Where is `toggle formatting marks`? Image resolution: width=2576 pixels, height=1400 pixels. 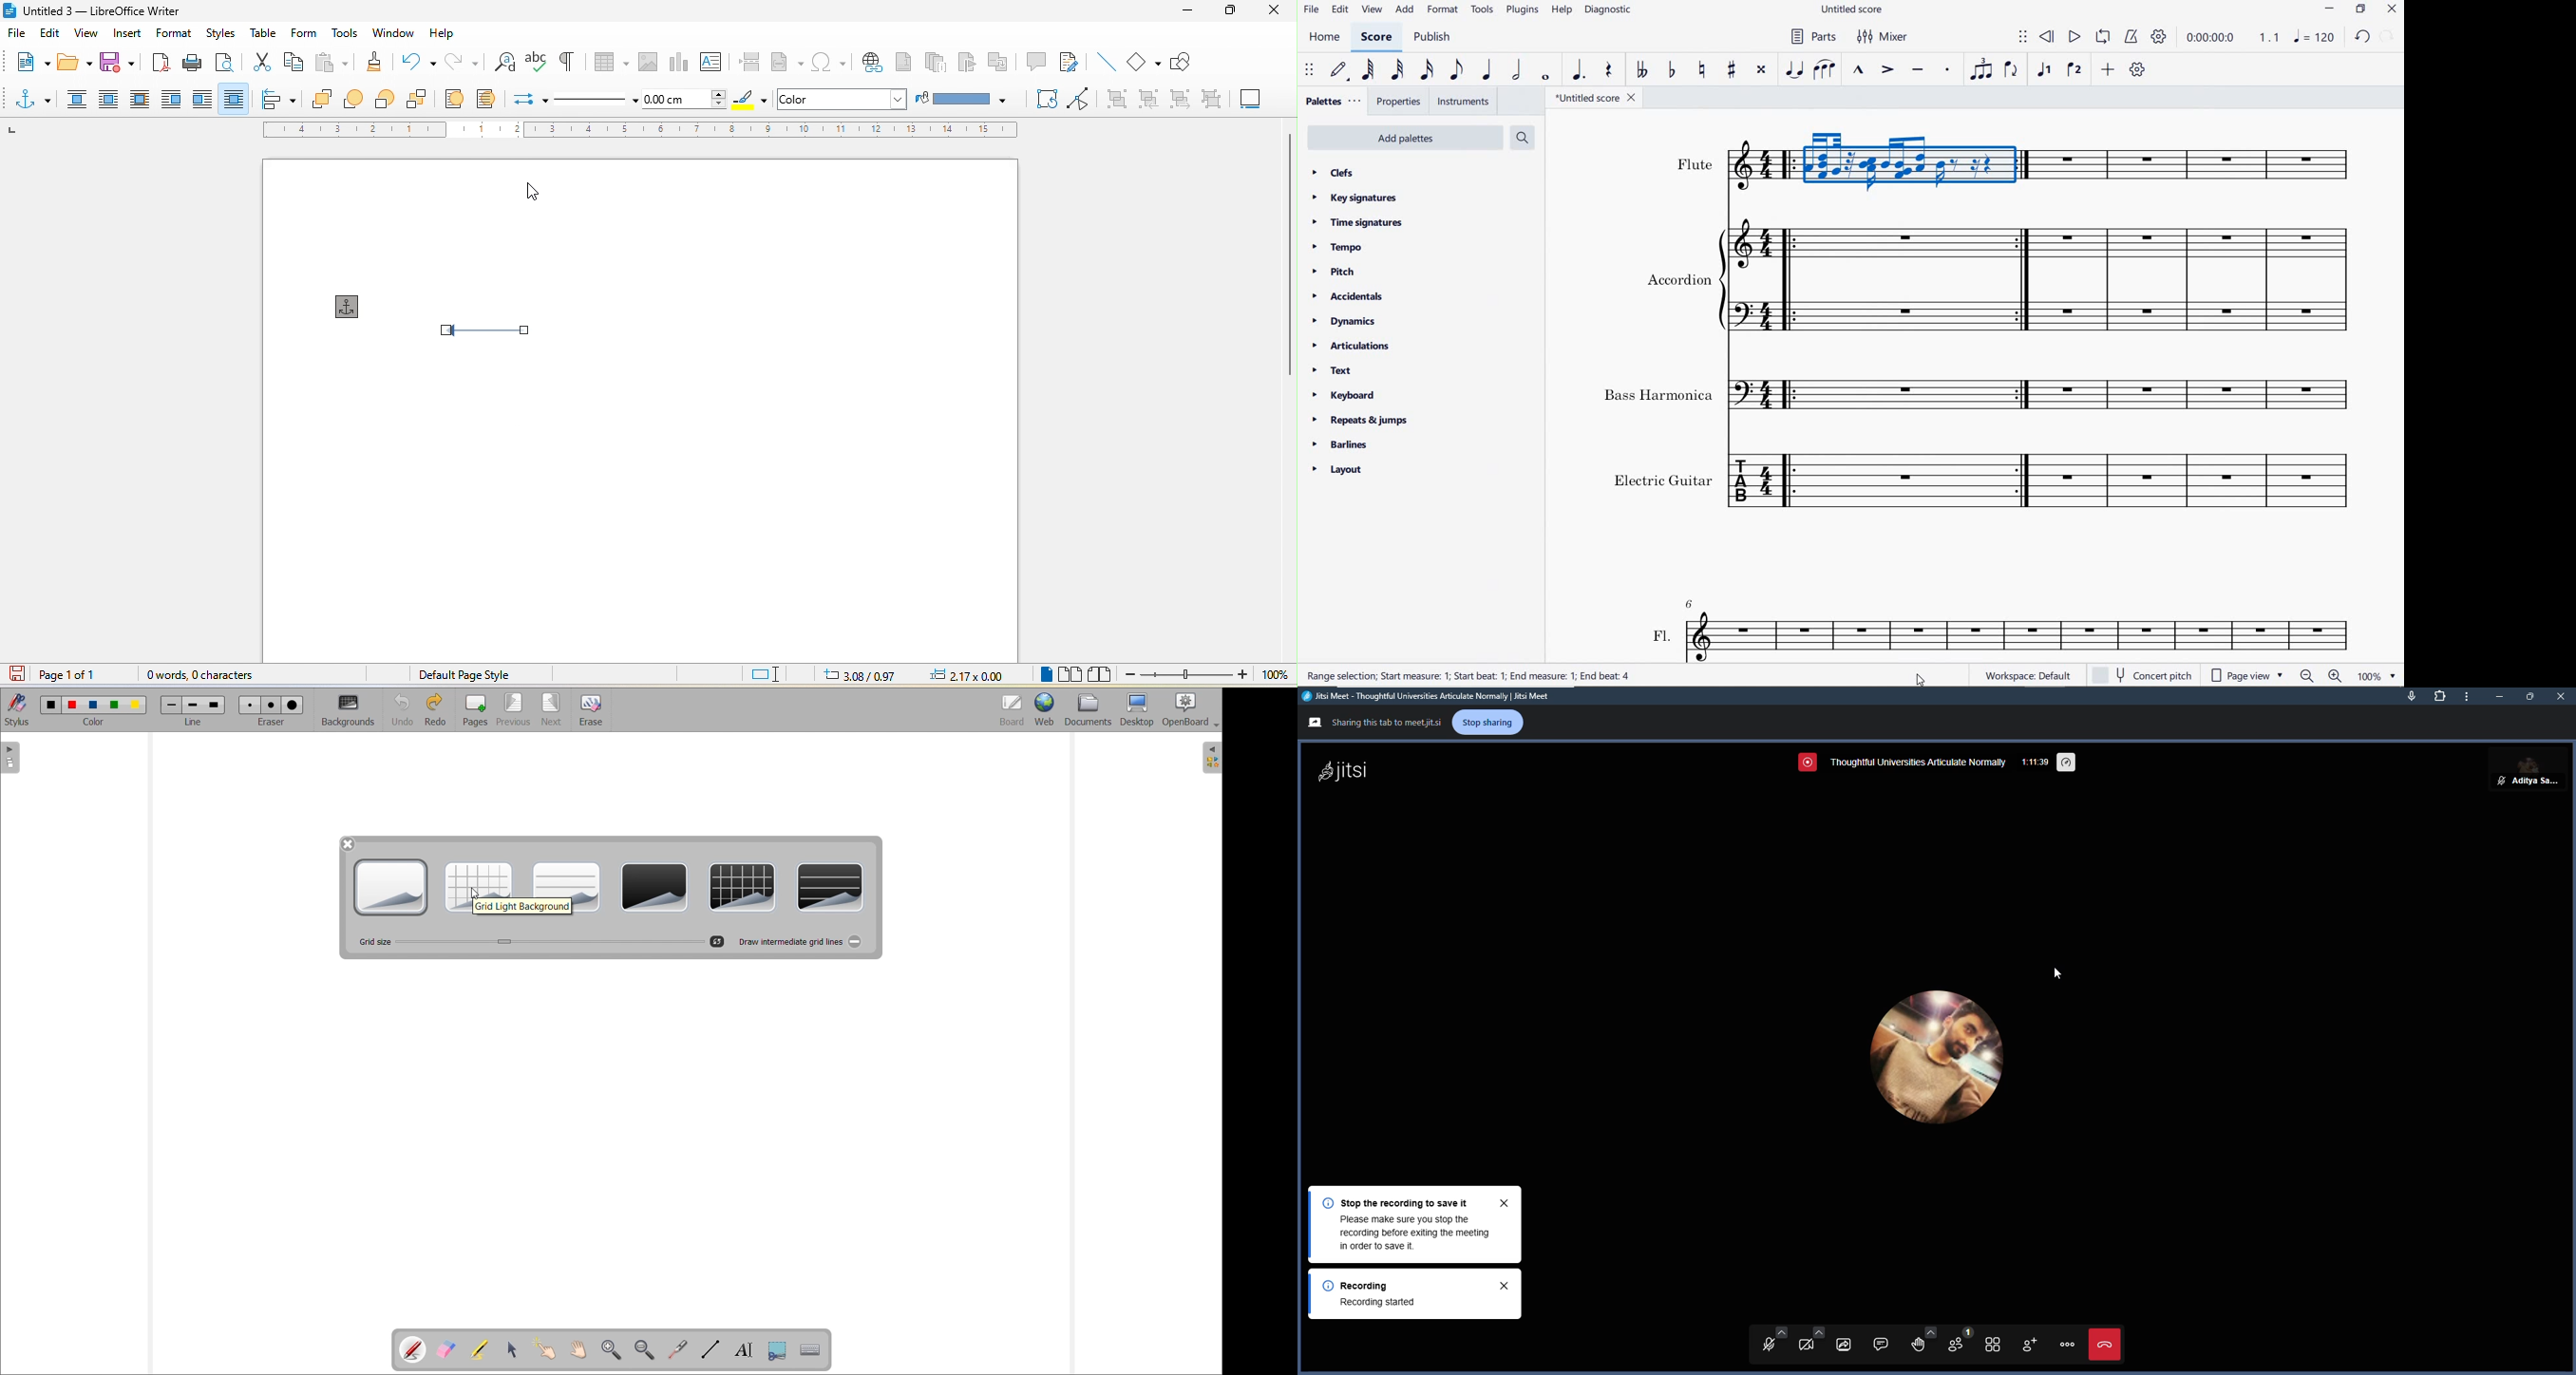
toggle formatting marks is located at coordinates (564, 62).